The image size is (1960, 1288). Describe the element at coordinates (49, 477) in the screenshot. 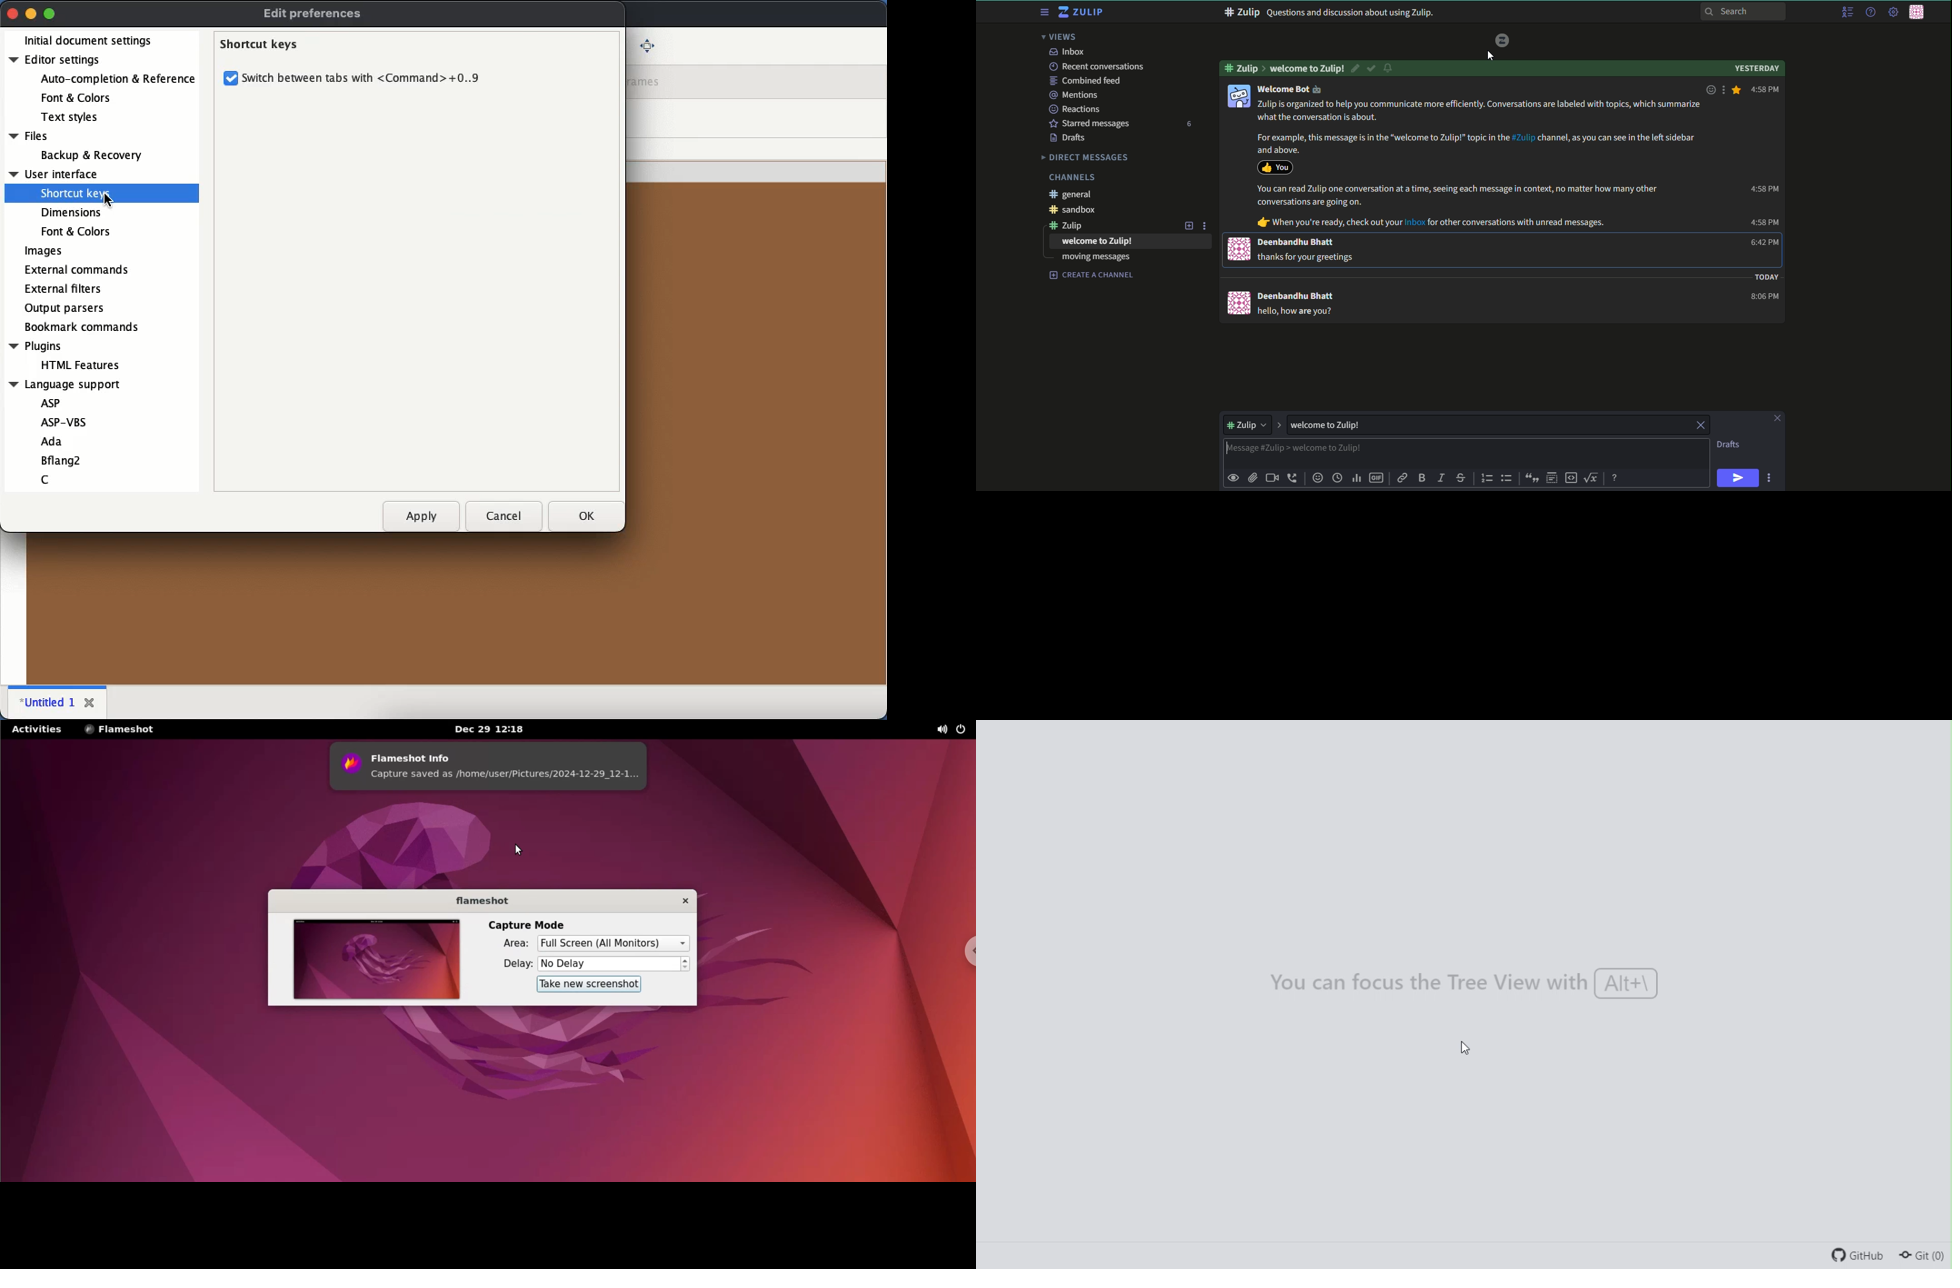

I see `C` at that location.